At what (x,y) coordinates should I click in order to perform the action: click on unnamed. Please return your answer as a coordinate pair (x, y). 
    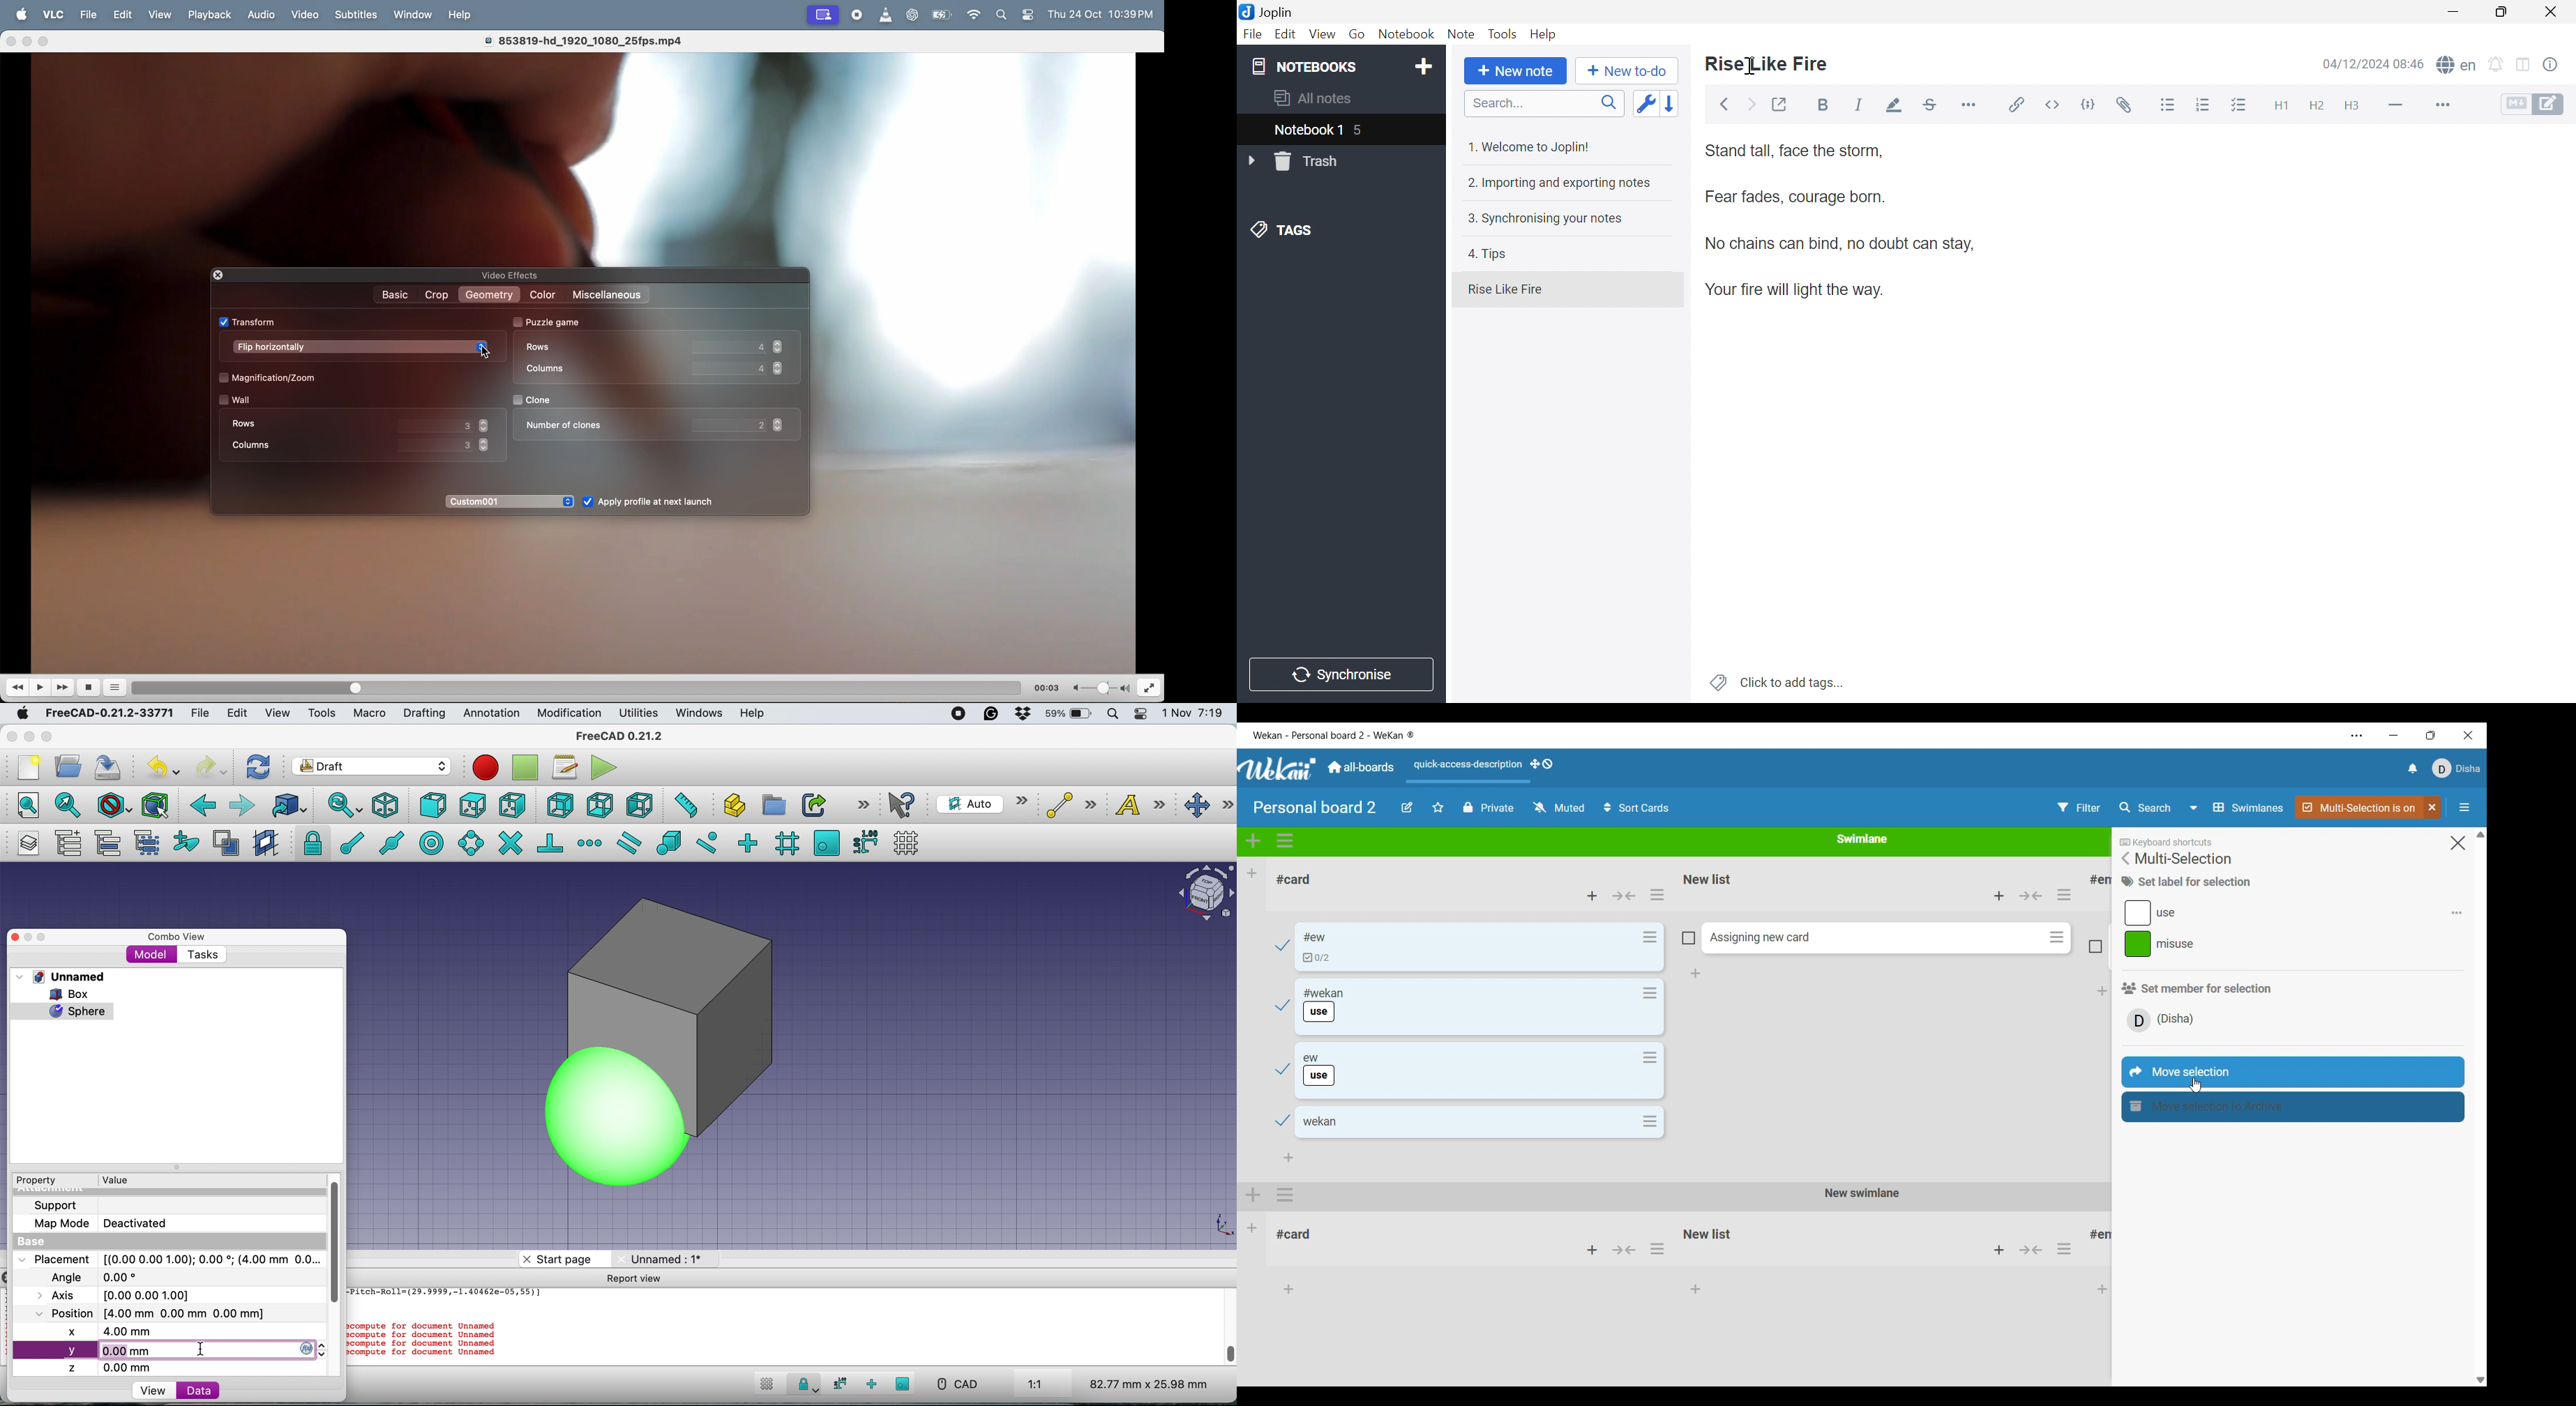
    Looking at the image, I should click on (64, 977).